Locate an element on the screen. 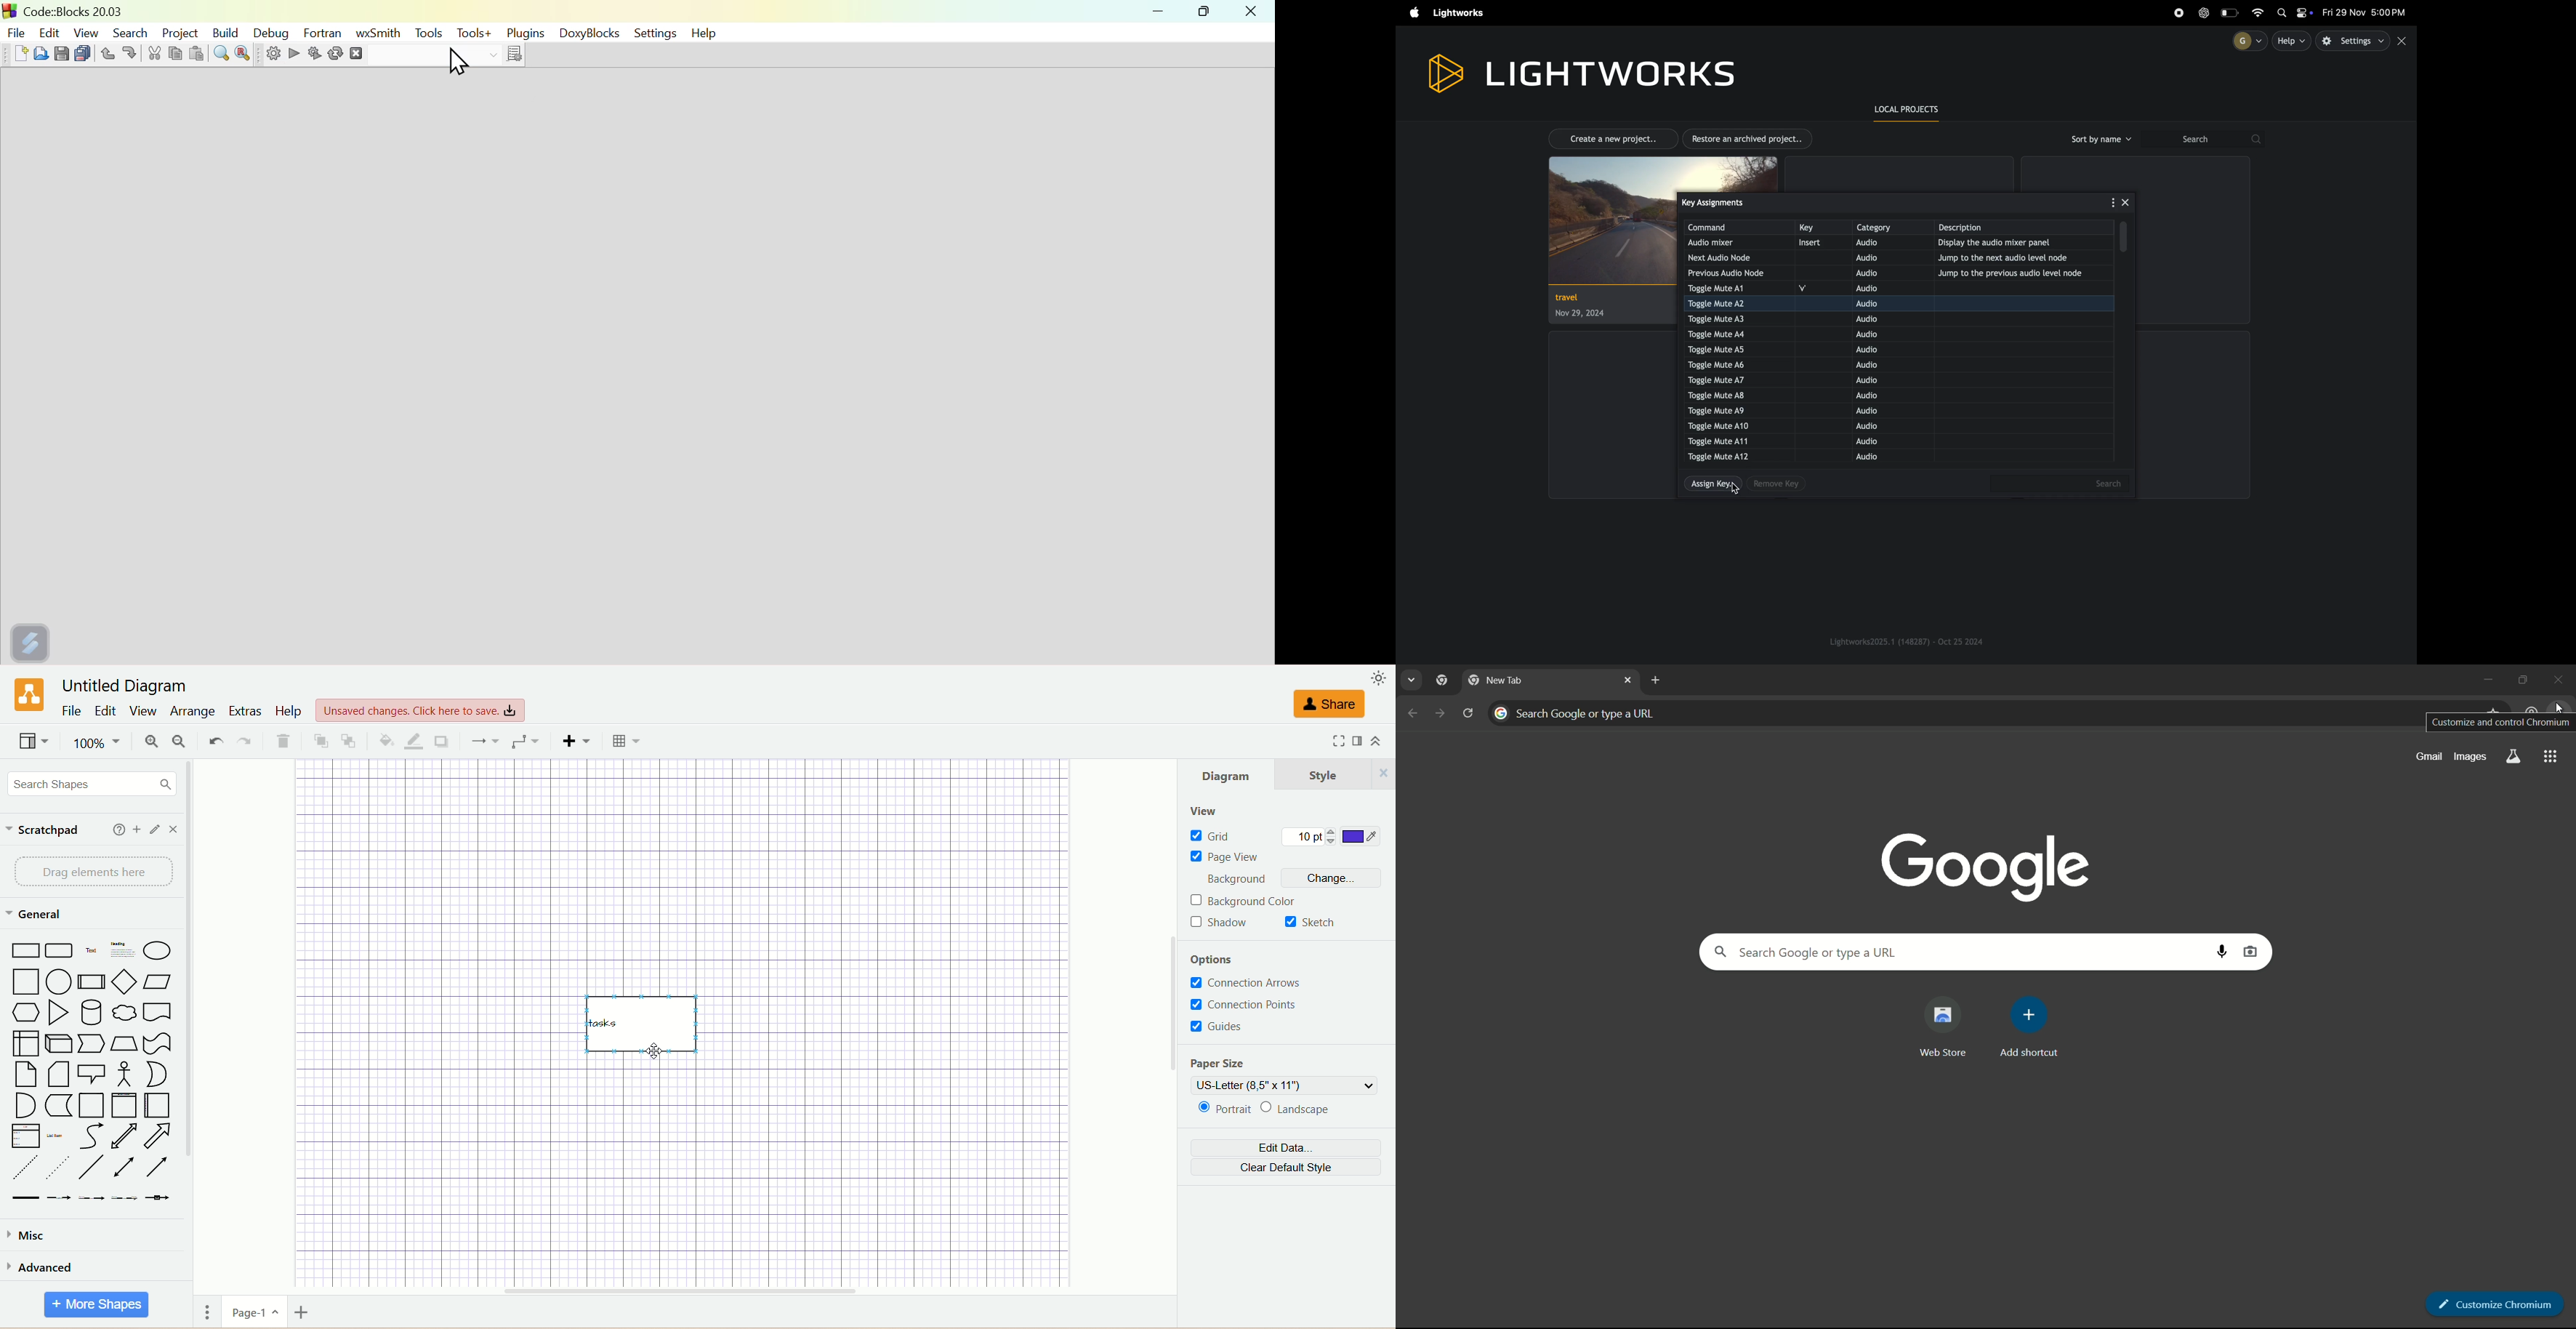   is located at coordinates (317, 52).